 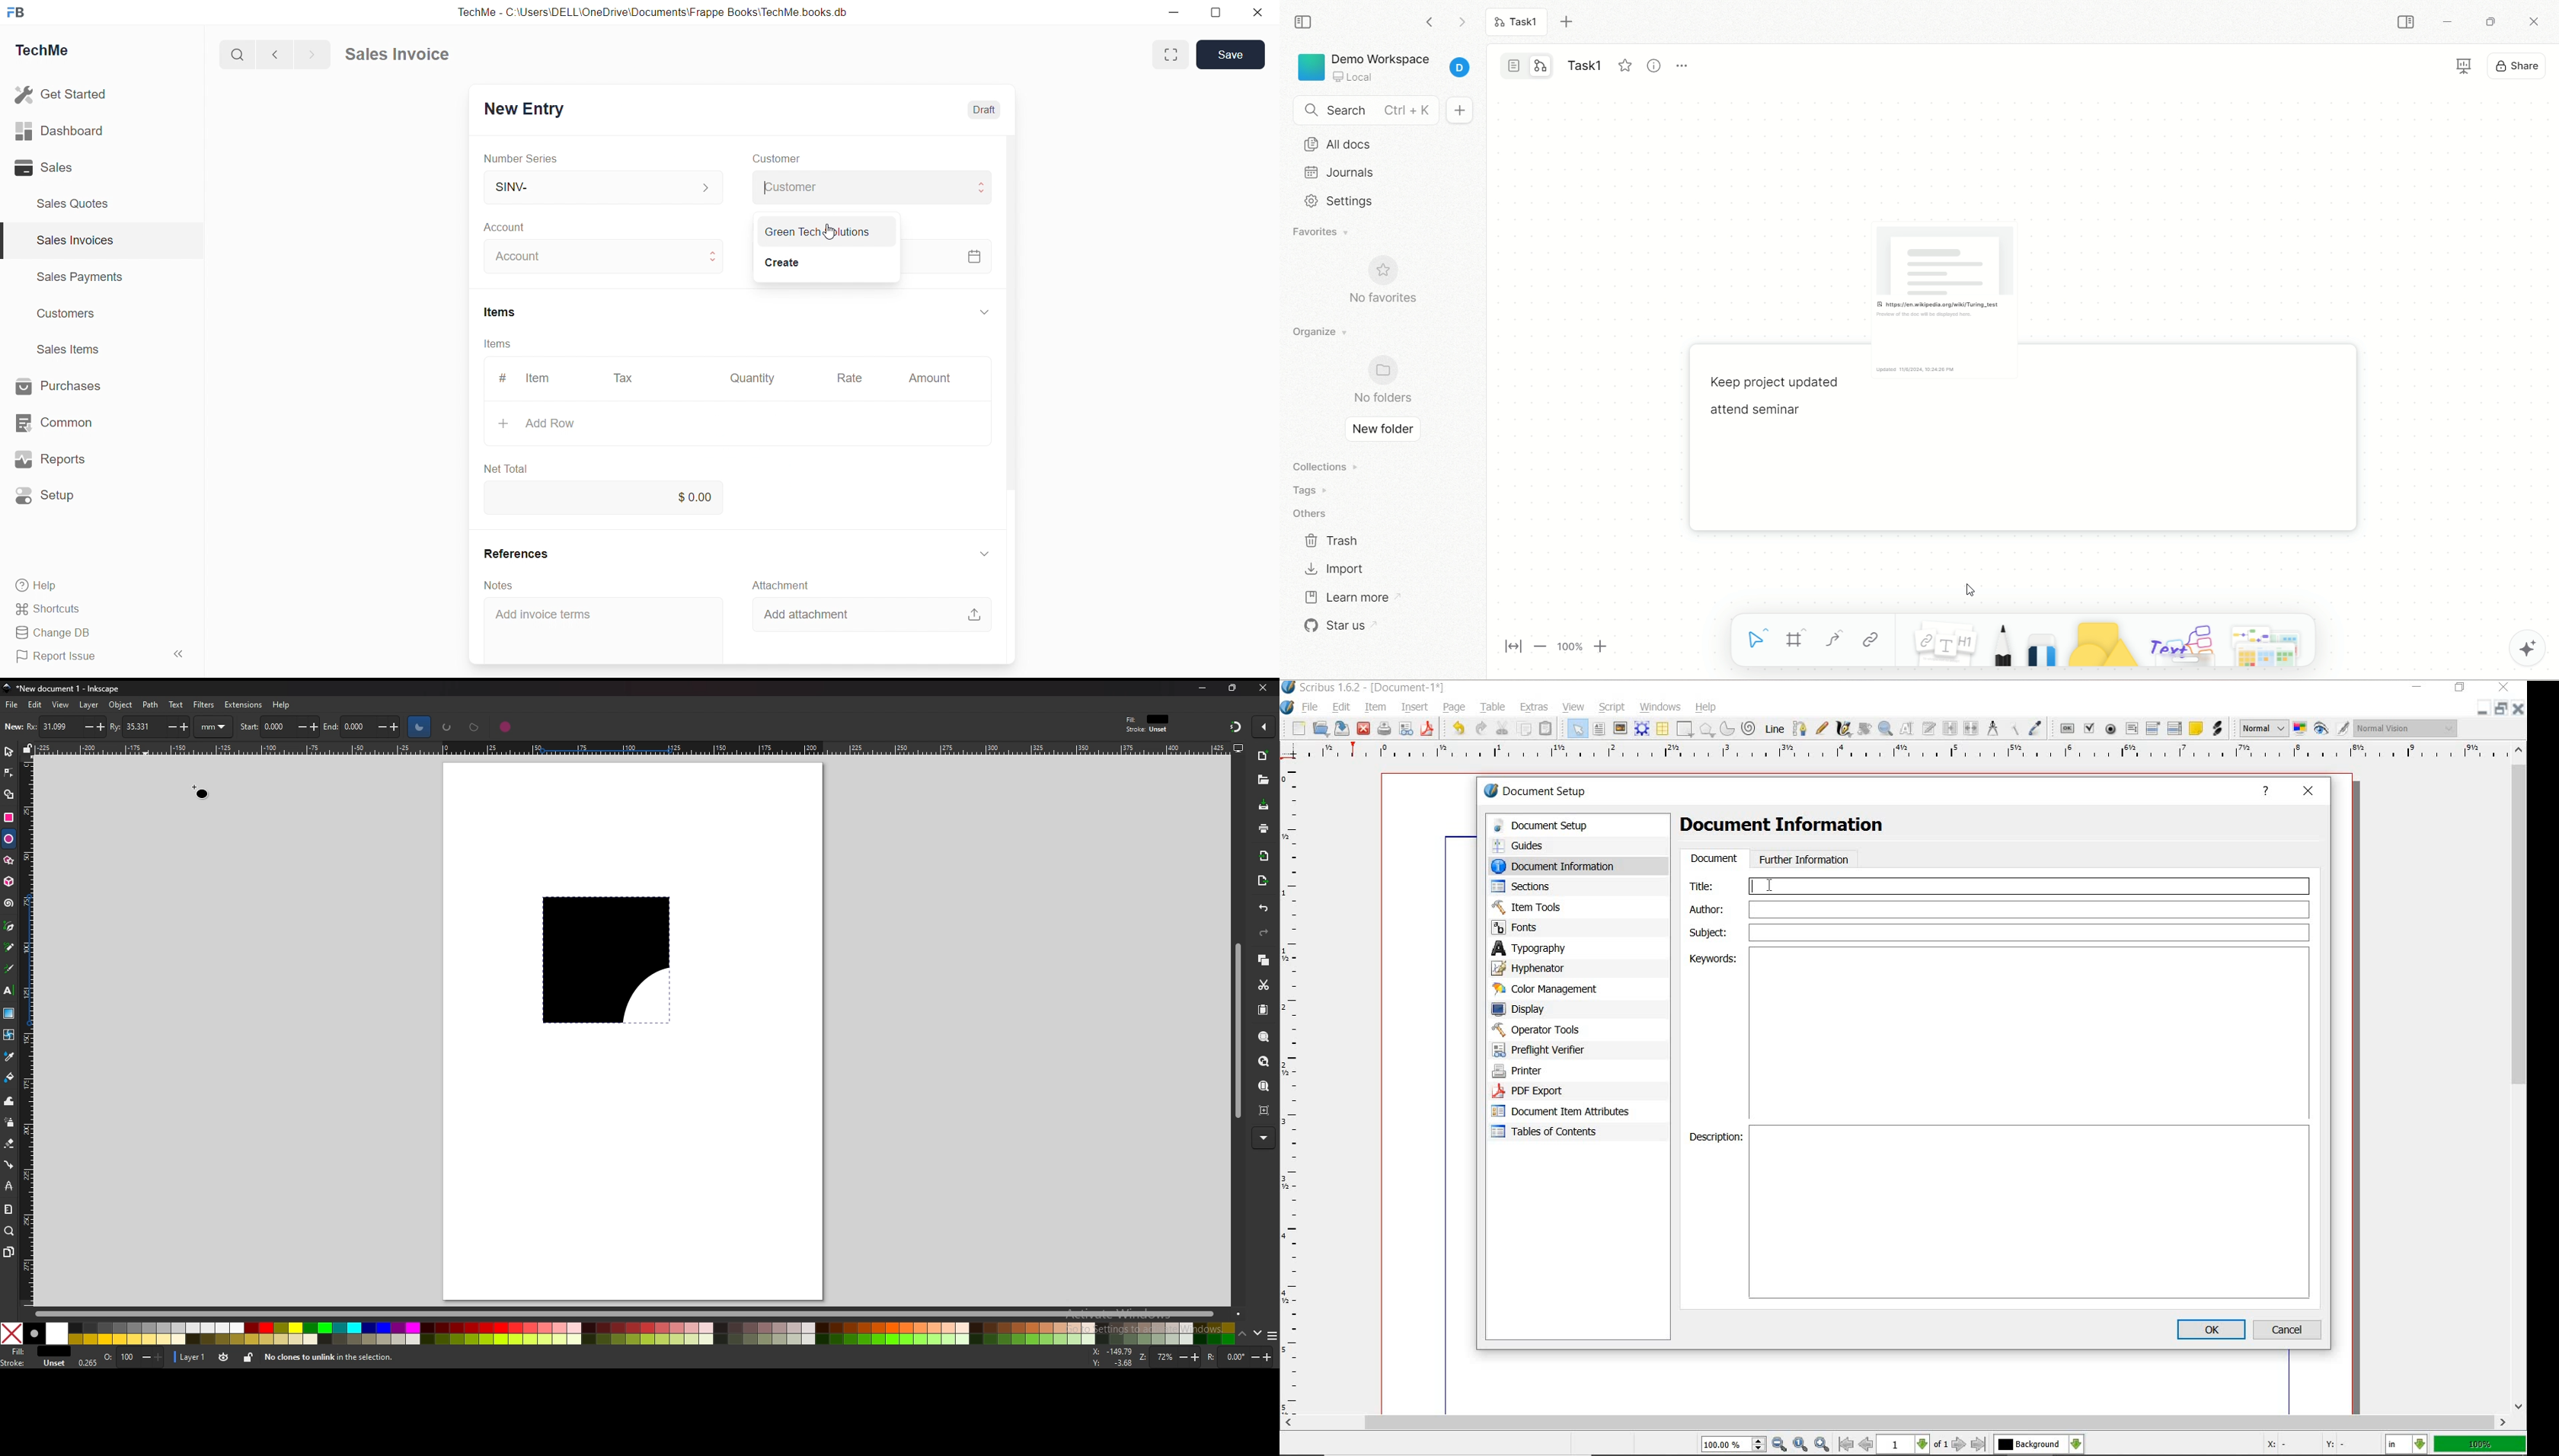 What do you see at coordinates (610, 498) in the screenshot?
I see `0.00` at bounding box center [610, 498].